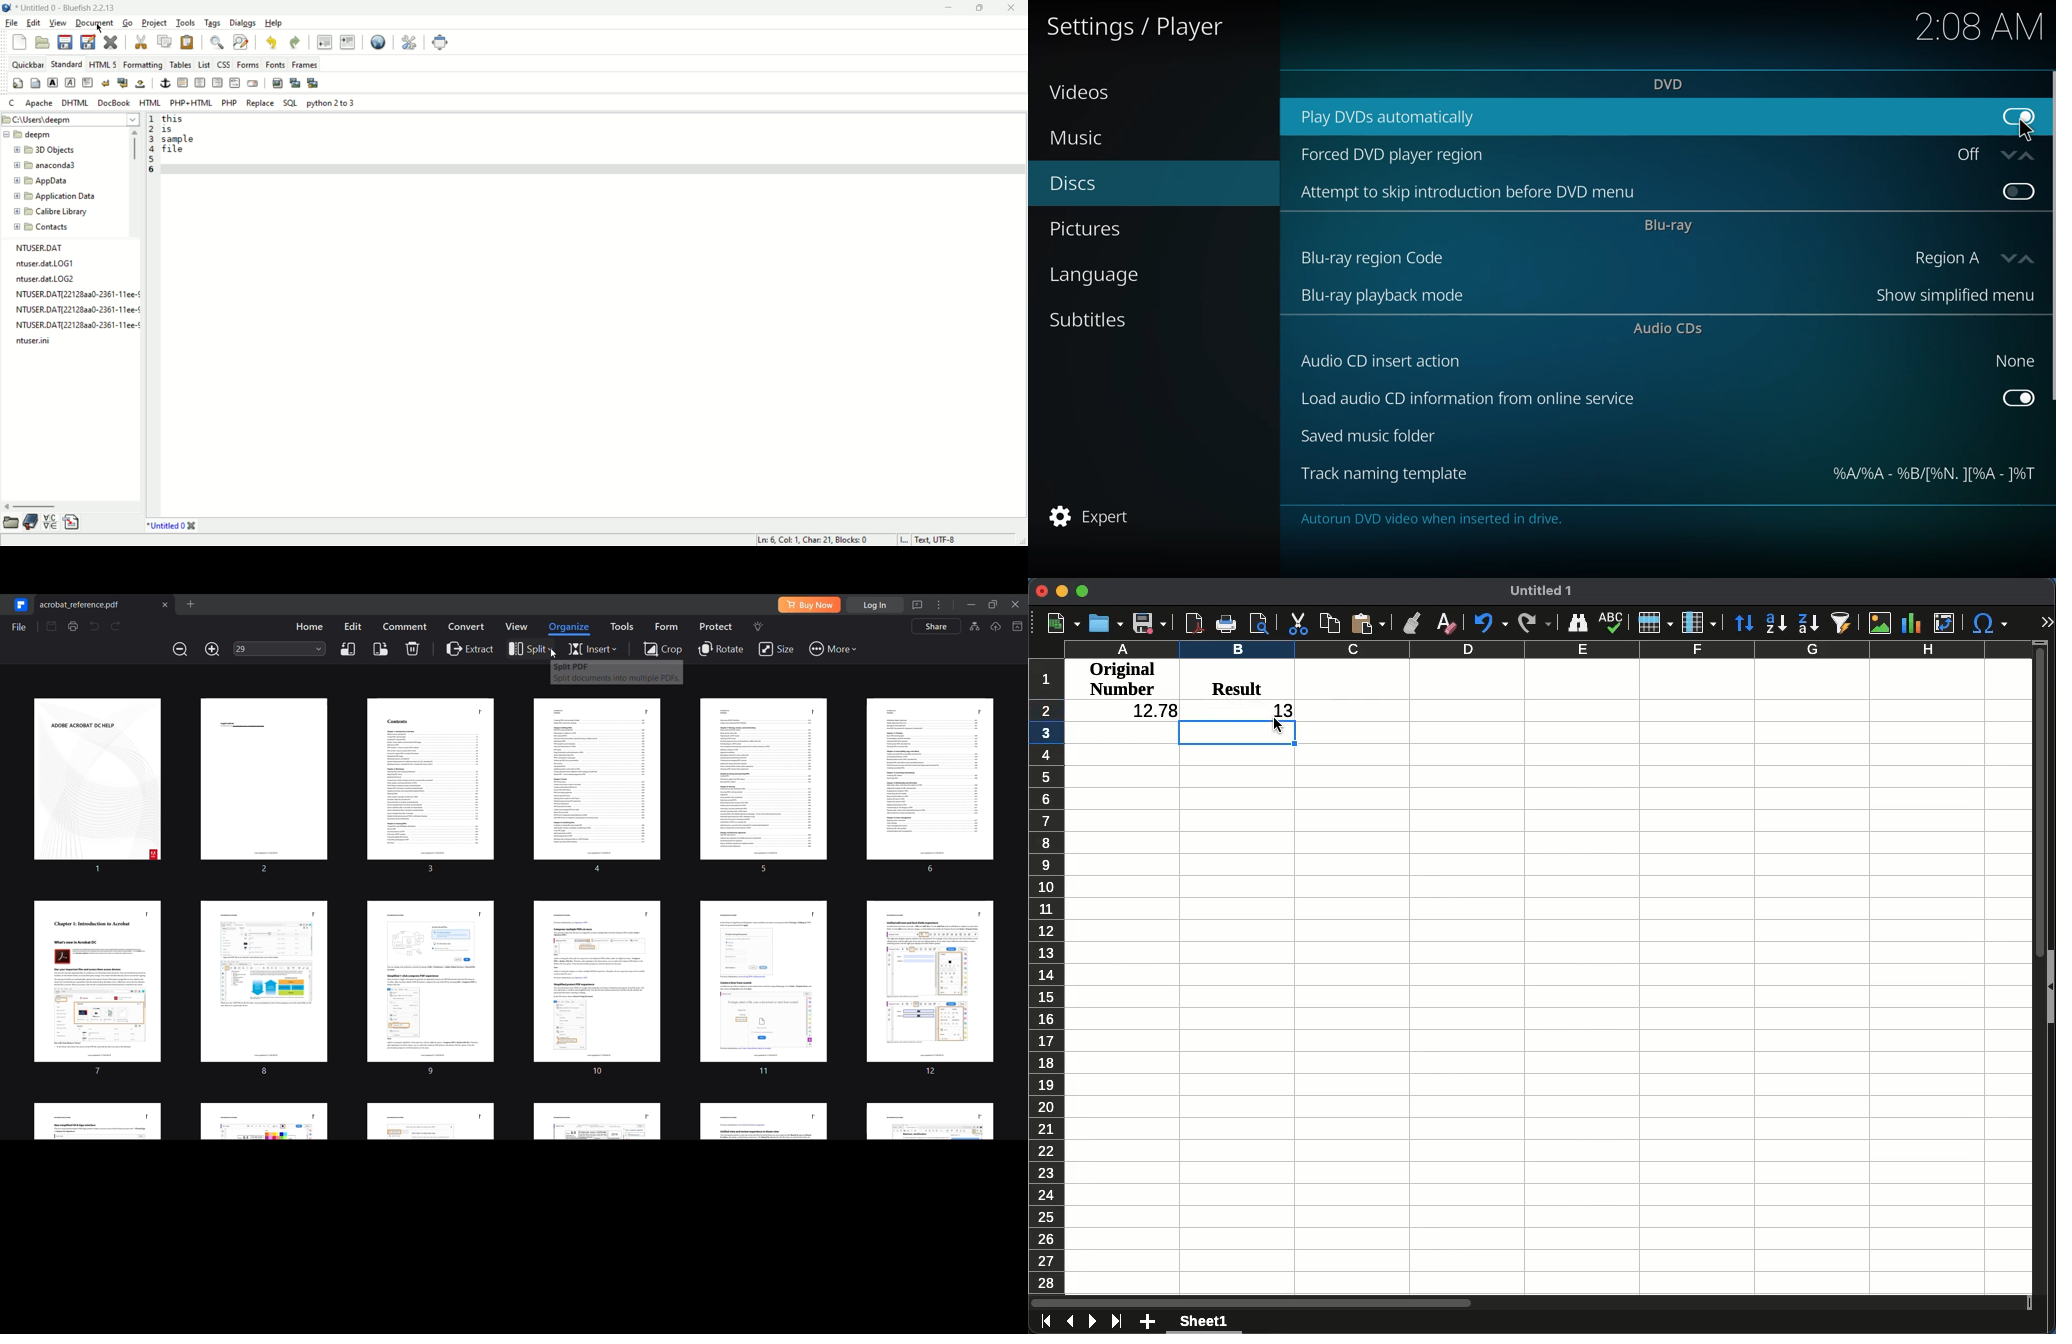  I want to click on deepm, so click(29, 134).